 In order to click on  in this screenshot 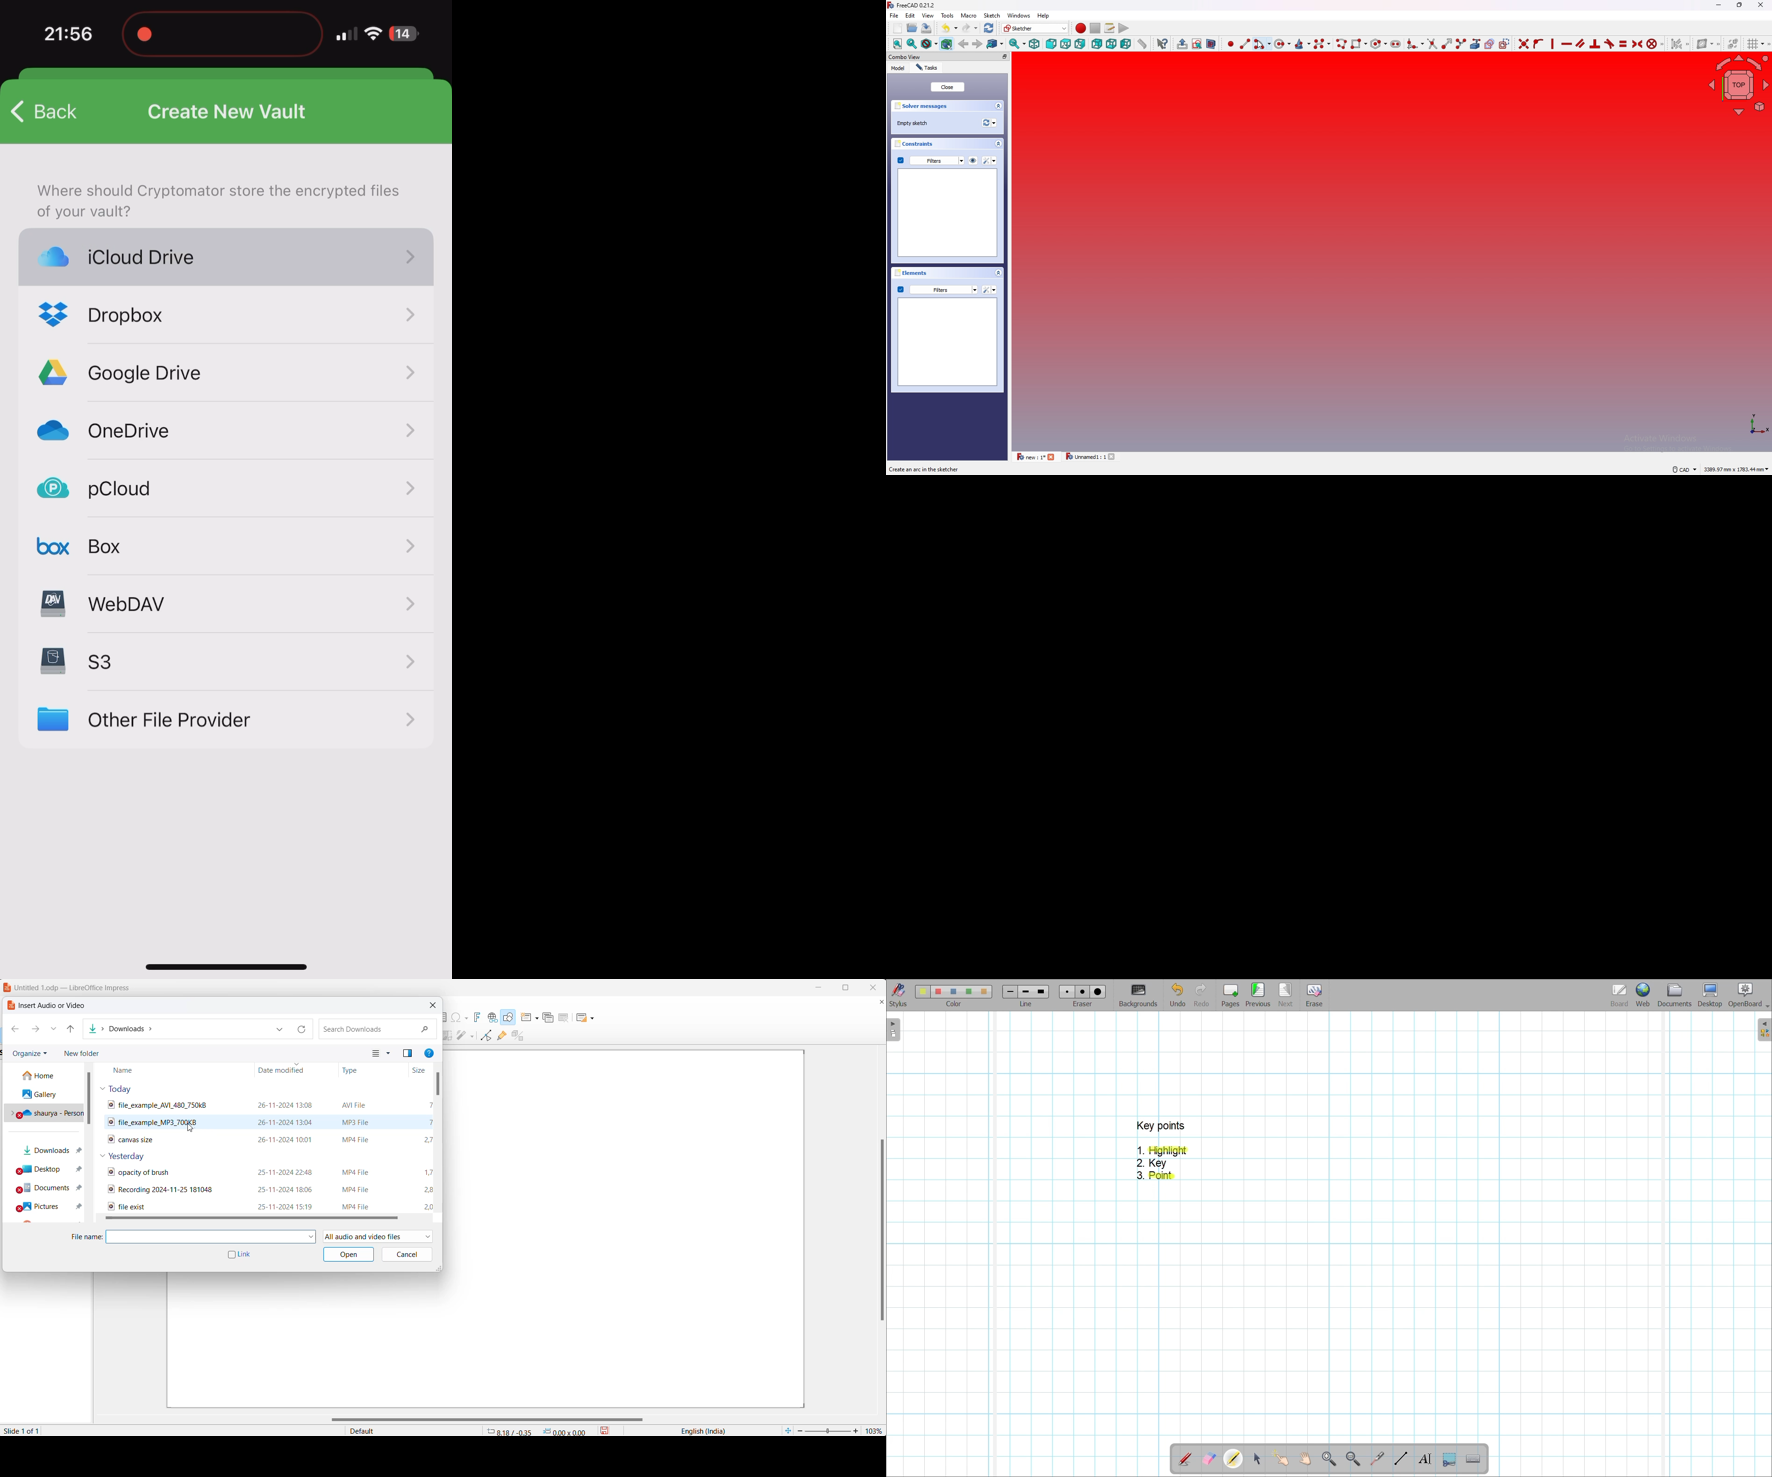, I will do `click(699, 1431)`.